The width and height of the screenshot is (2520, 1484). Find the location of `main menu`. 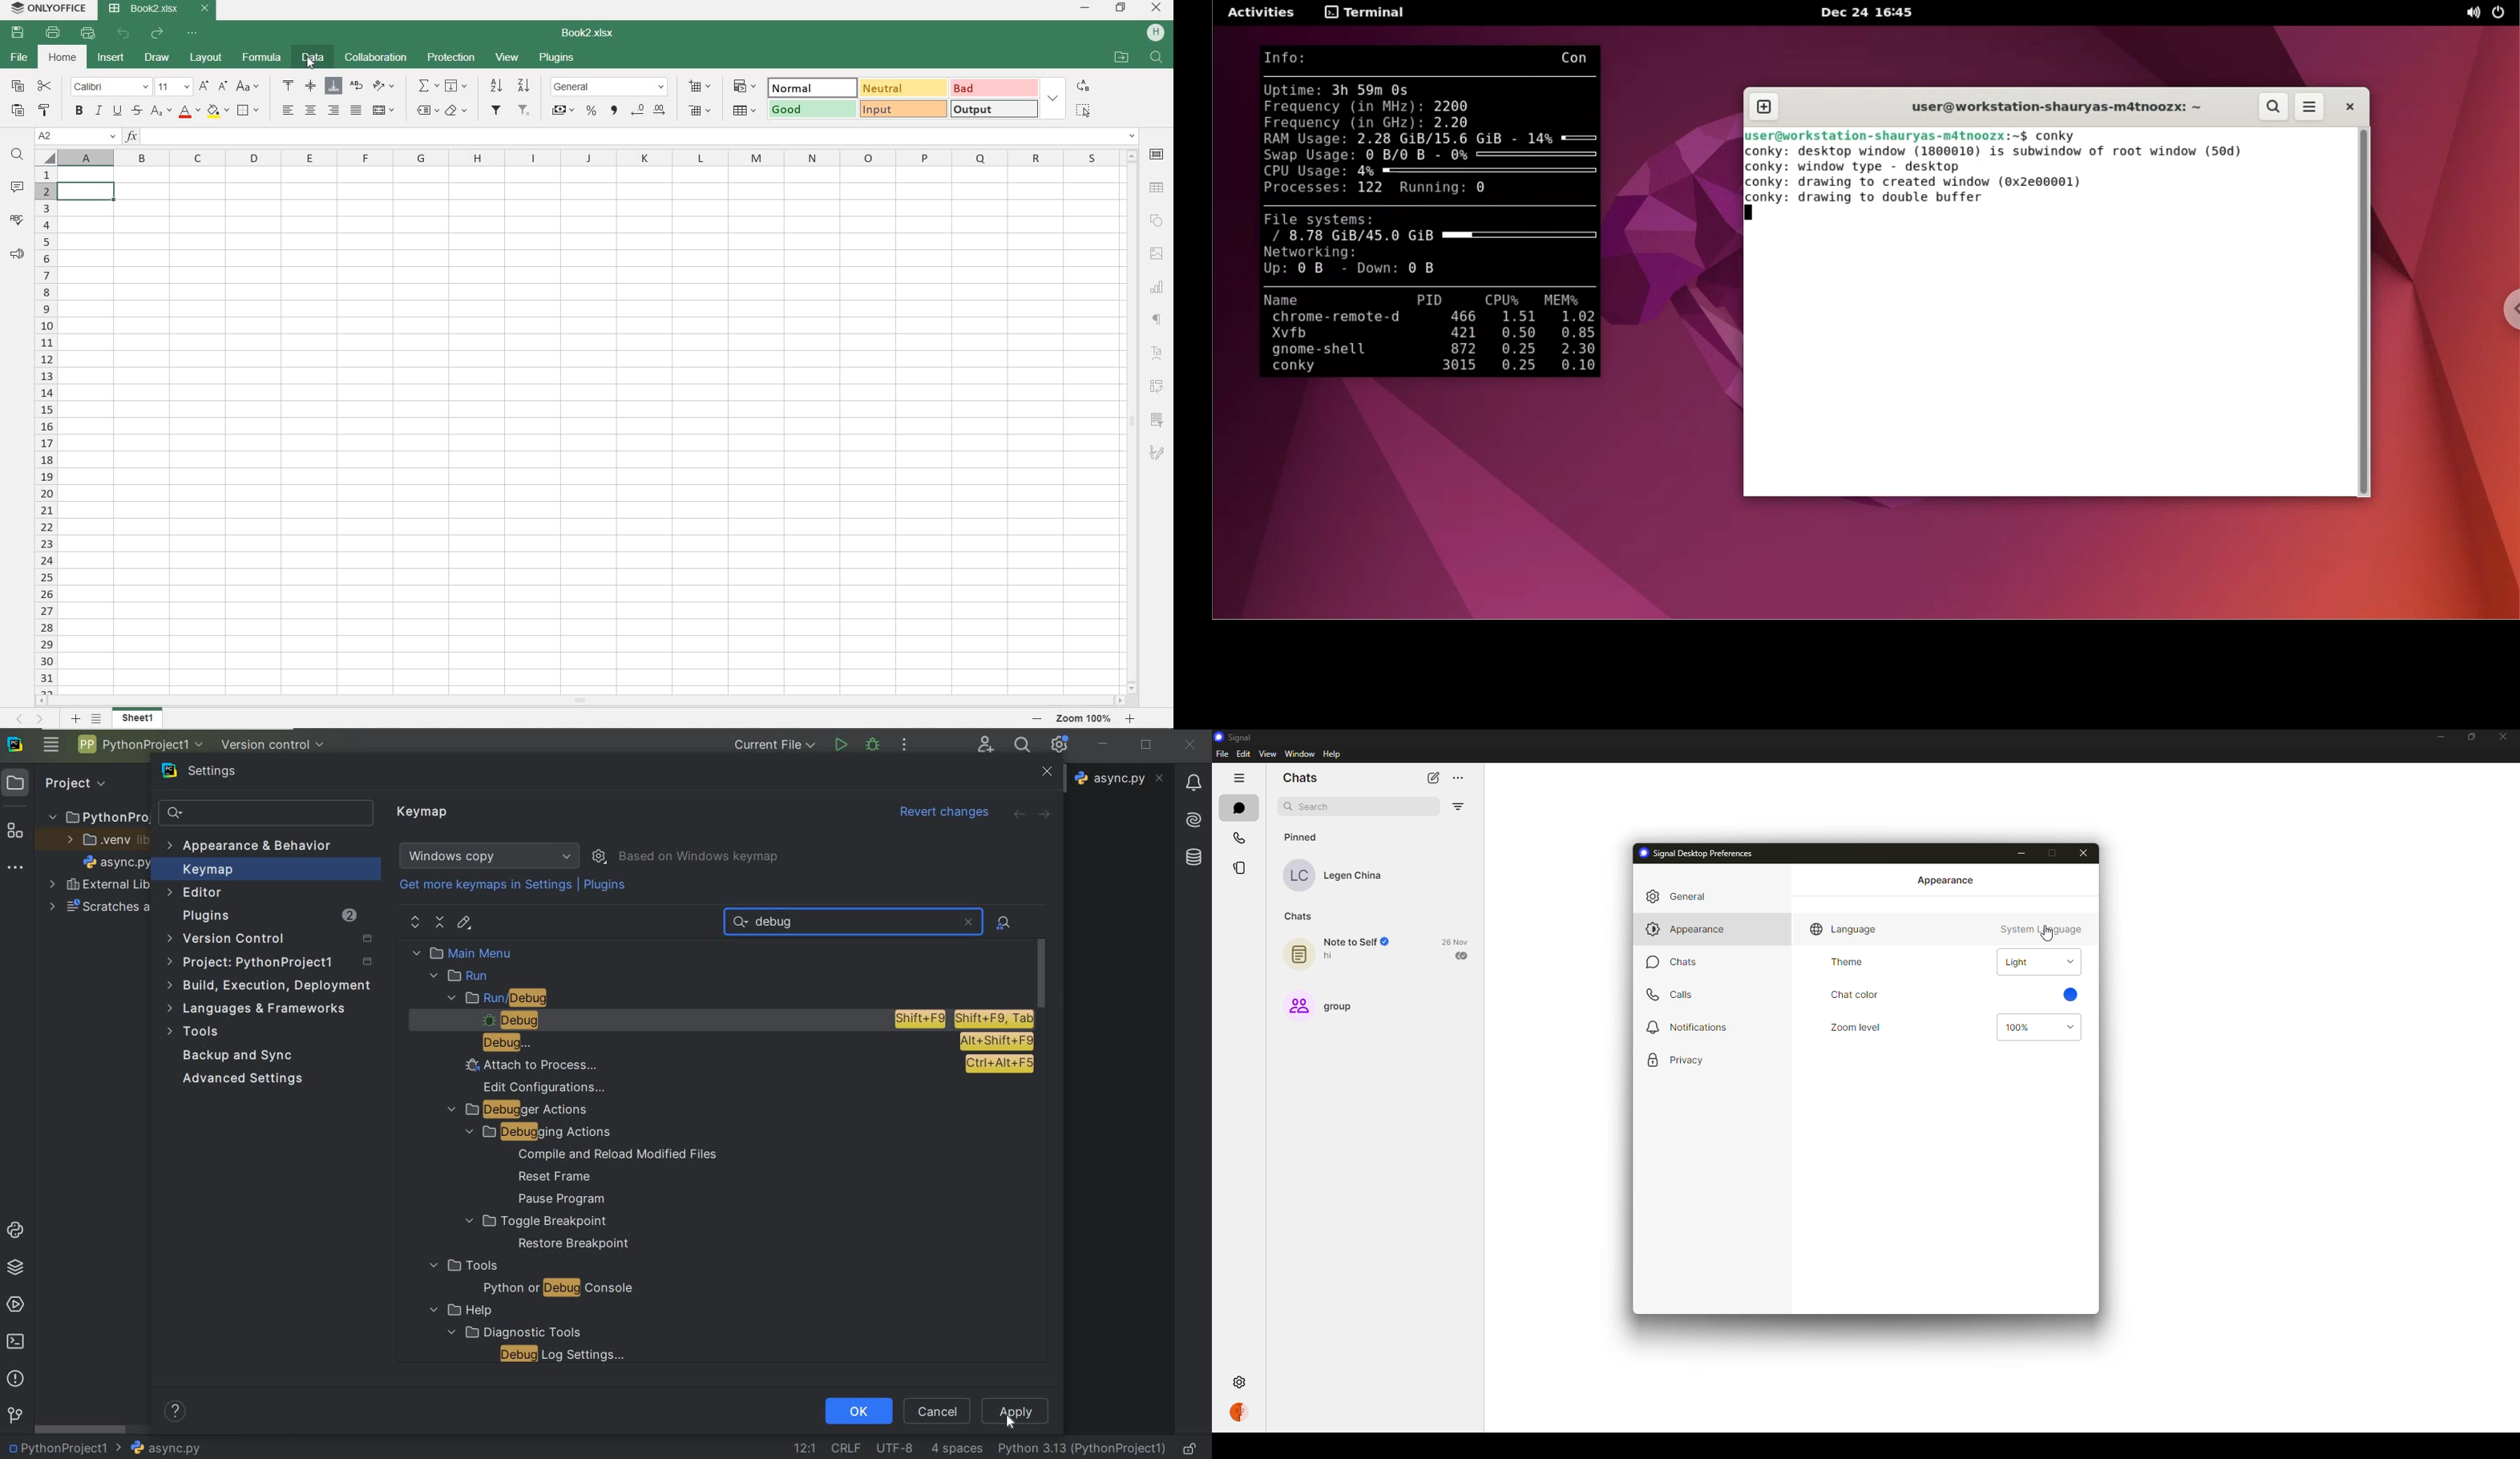

main menu is located at coordinates (51, 744).